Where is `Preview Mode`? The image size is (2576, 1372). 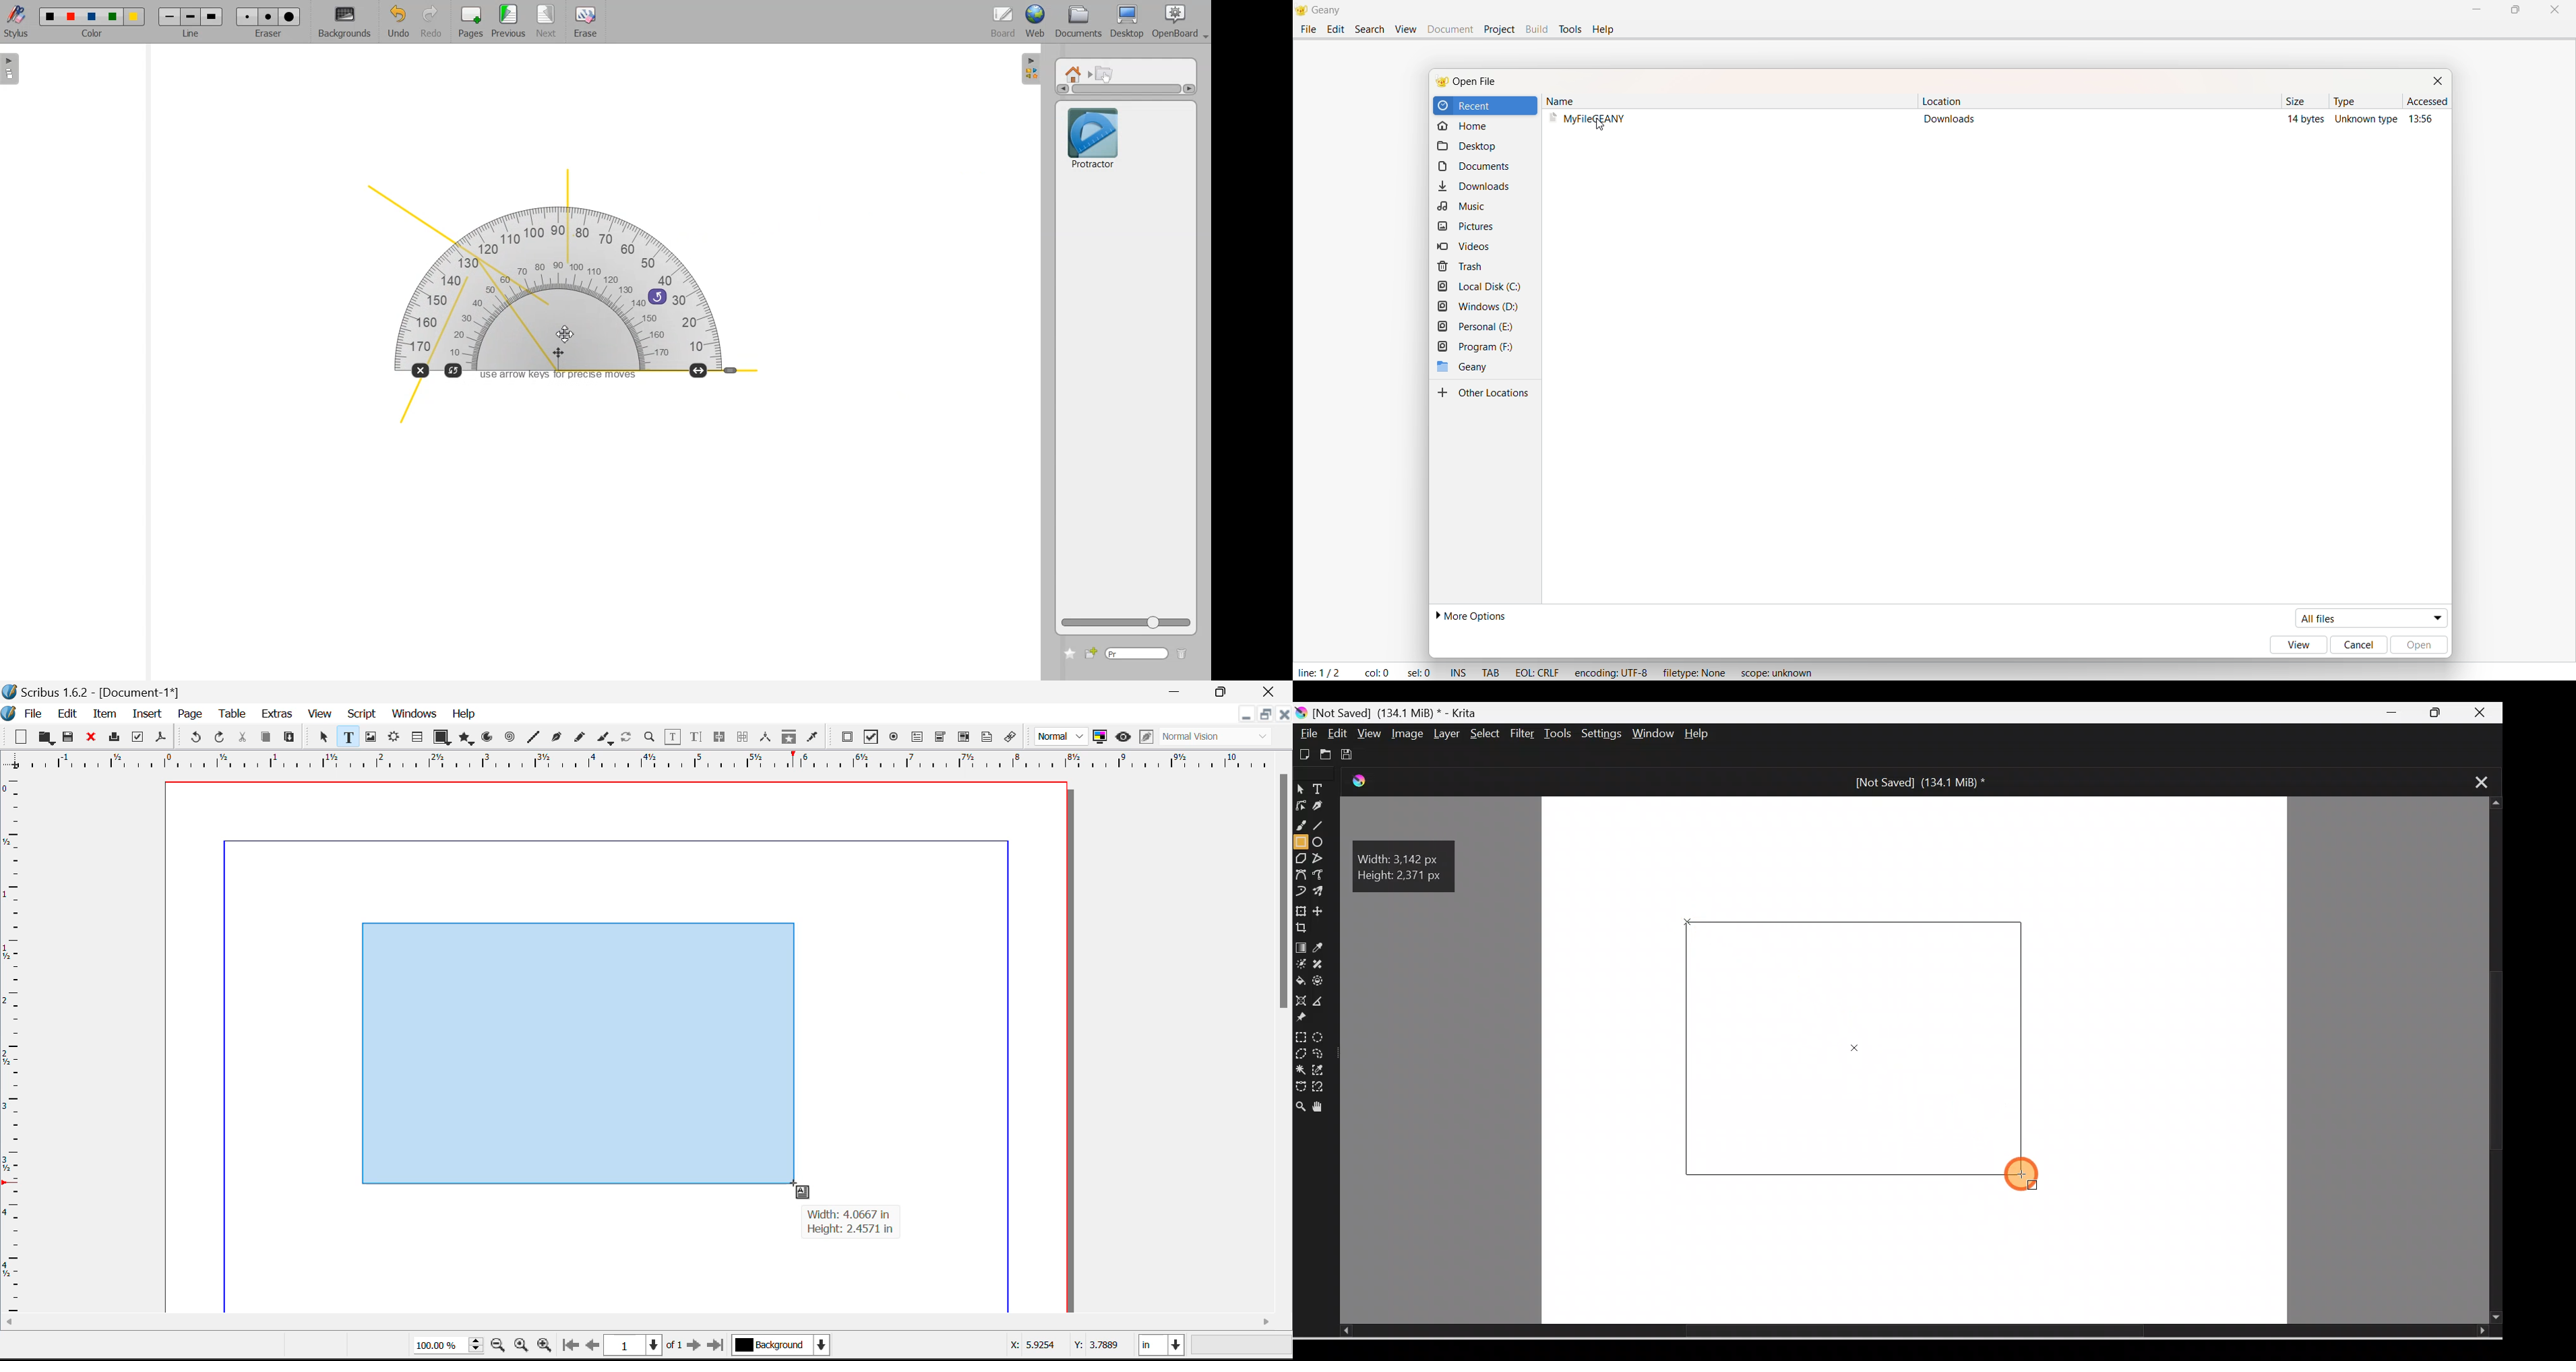
Preview Mode is located at coordinates (1123, 737).